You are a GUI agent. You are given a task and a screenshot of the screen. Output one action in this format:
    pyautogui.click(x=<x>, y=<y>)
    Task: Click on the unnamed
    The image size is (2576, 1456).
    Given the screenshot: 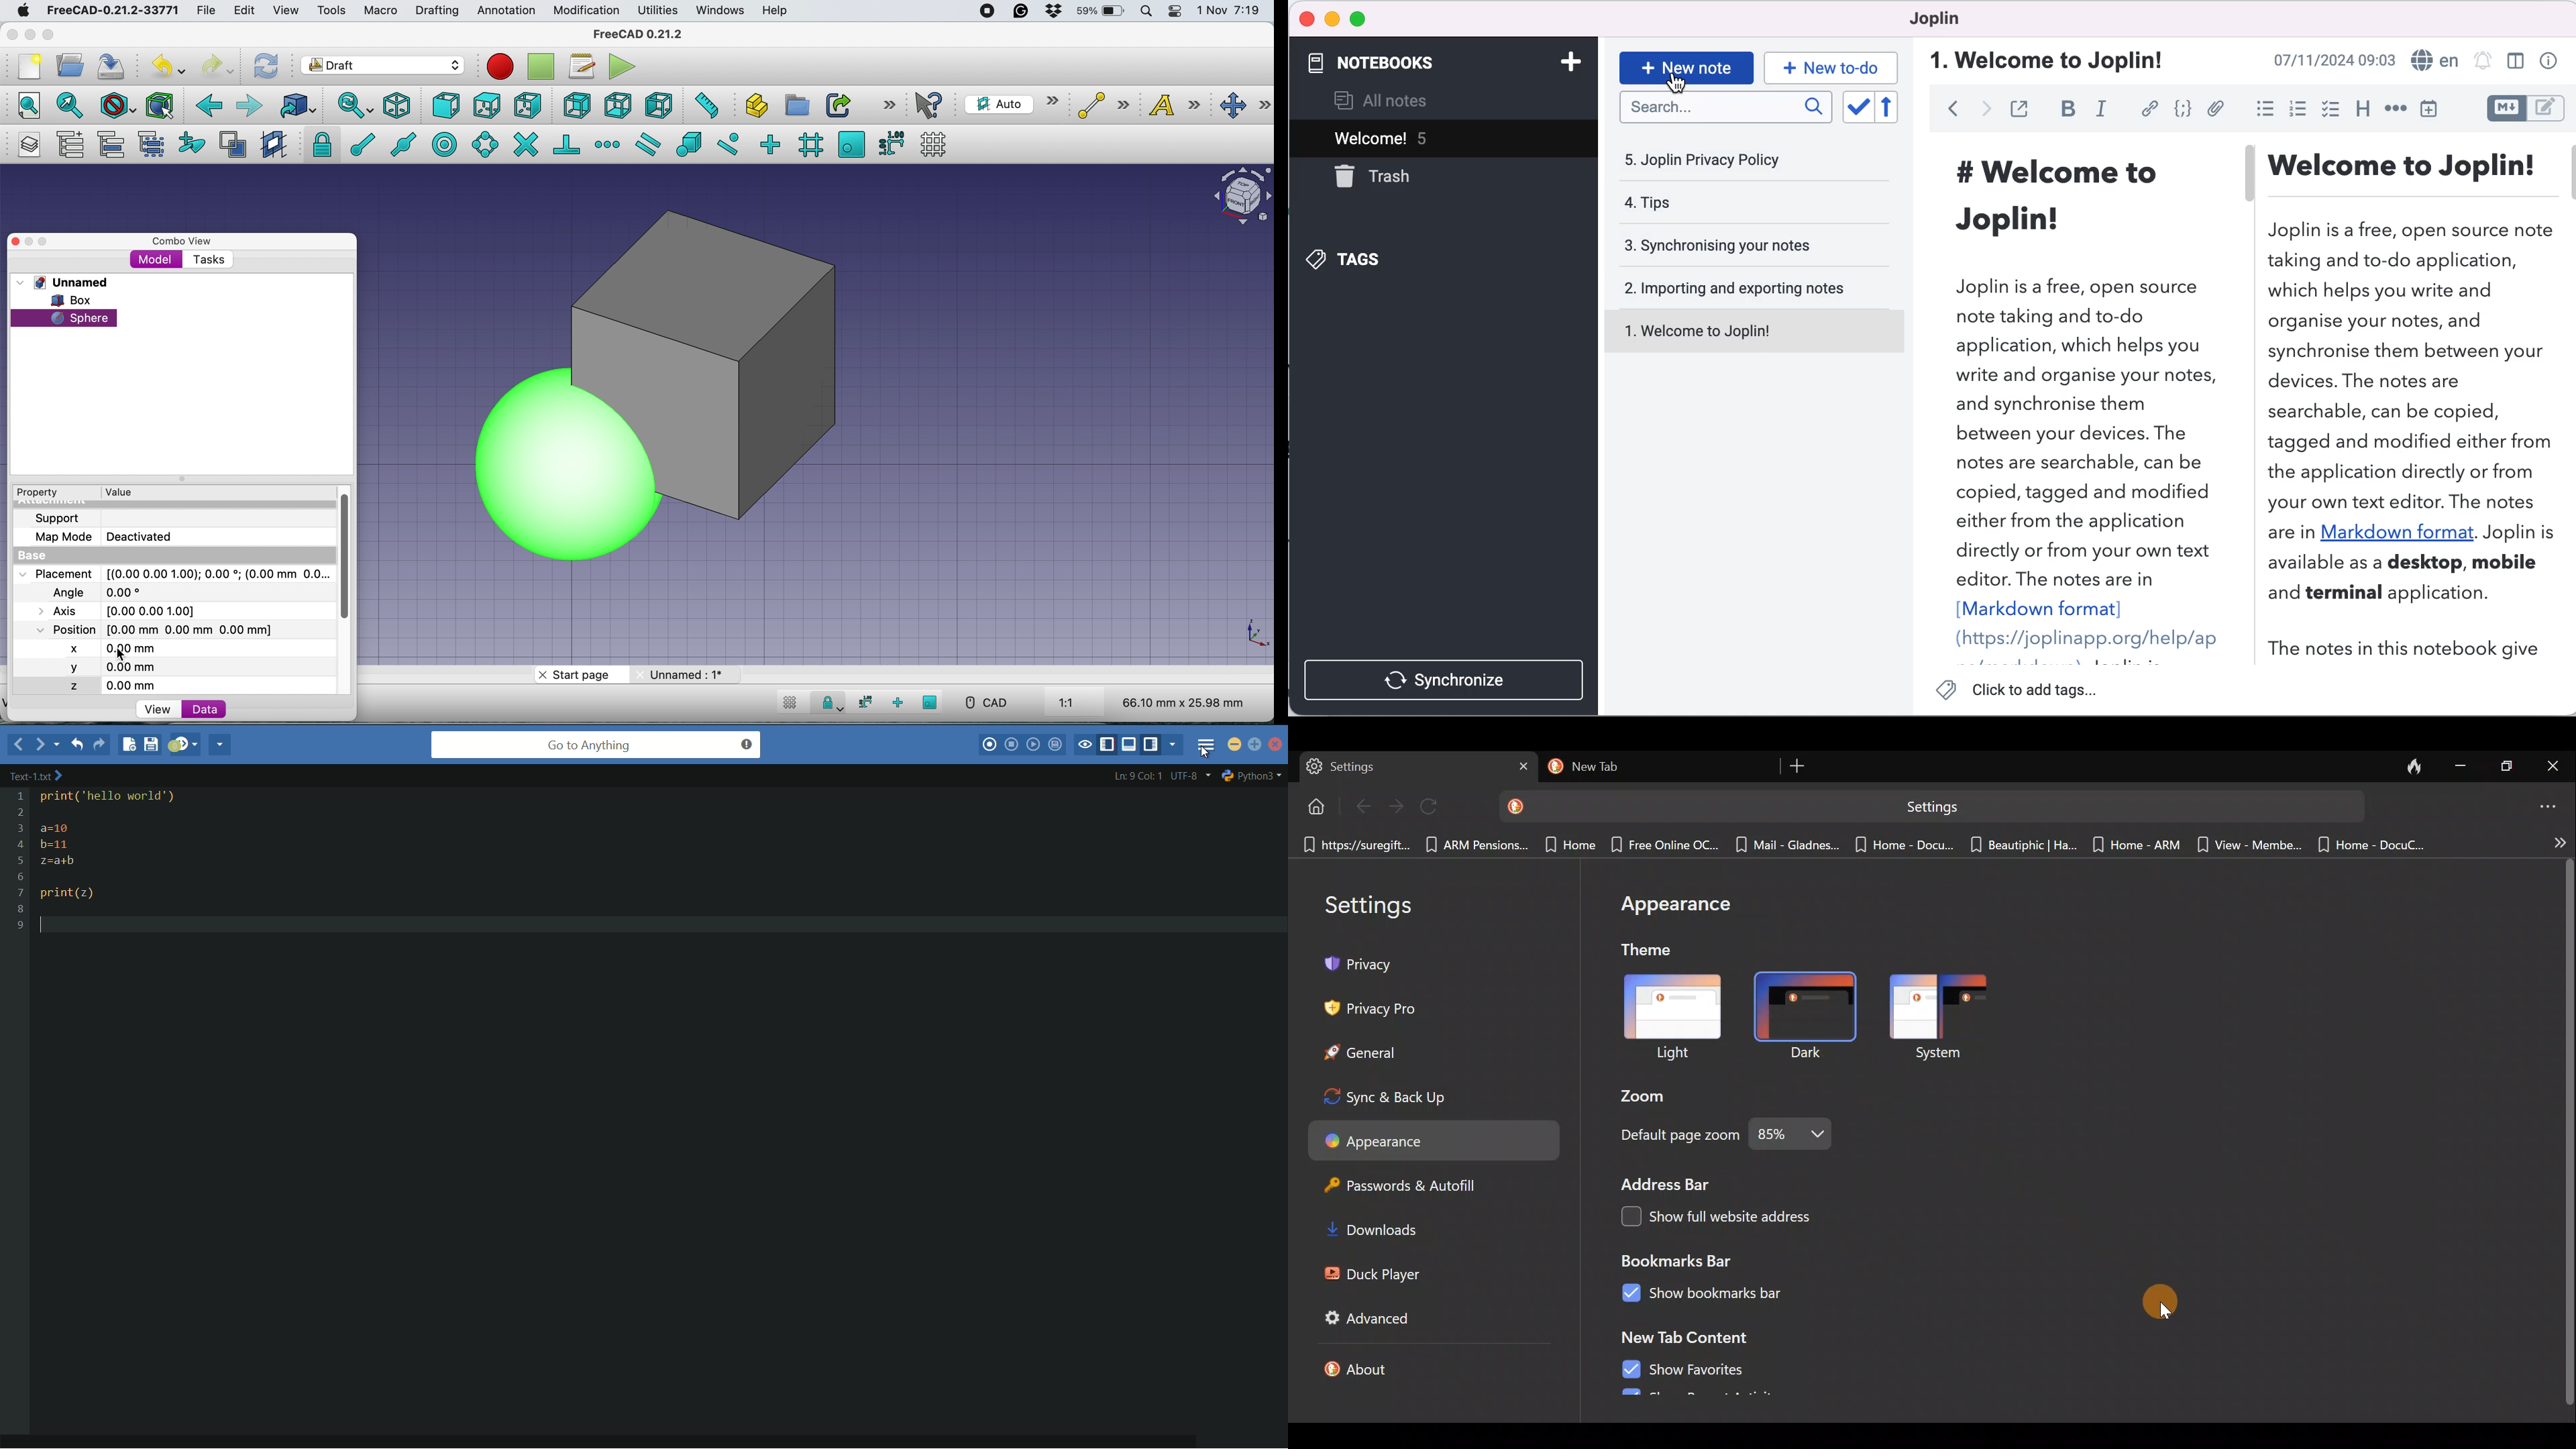 What is the action you would take?
    pyautogui.click(x=66, y=282)
    